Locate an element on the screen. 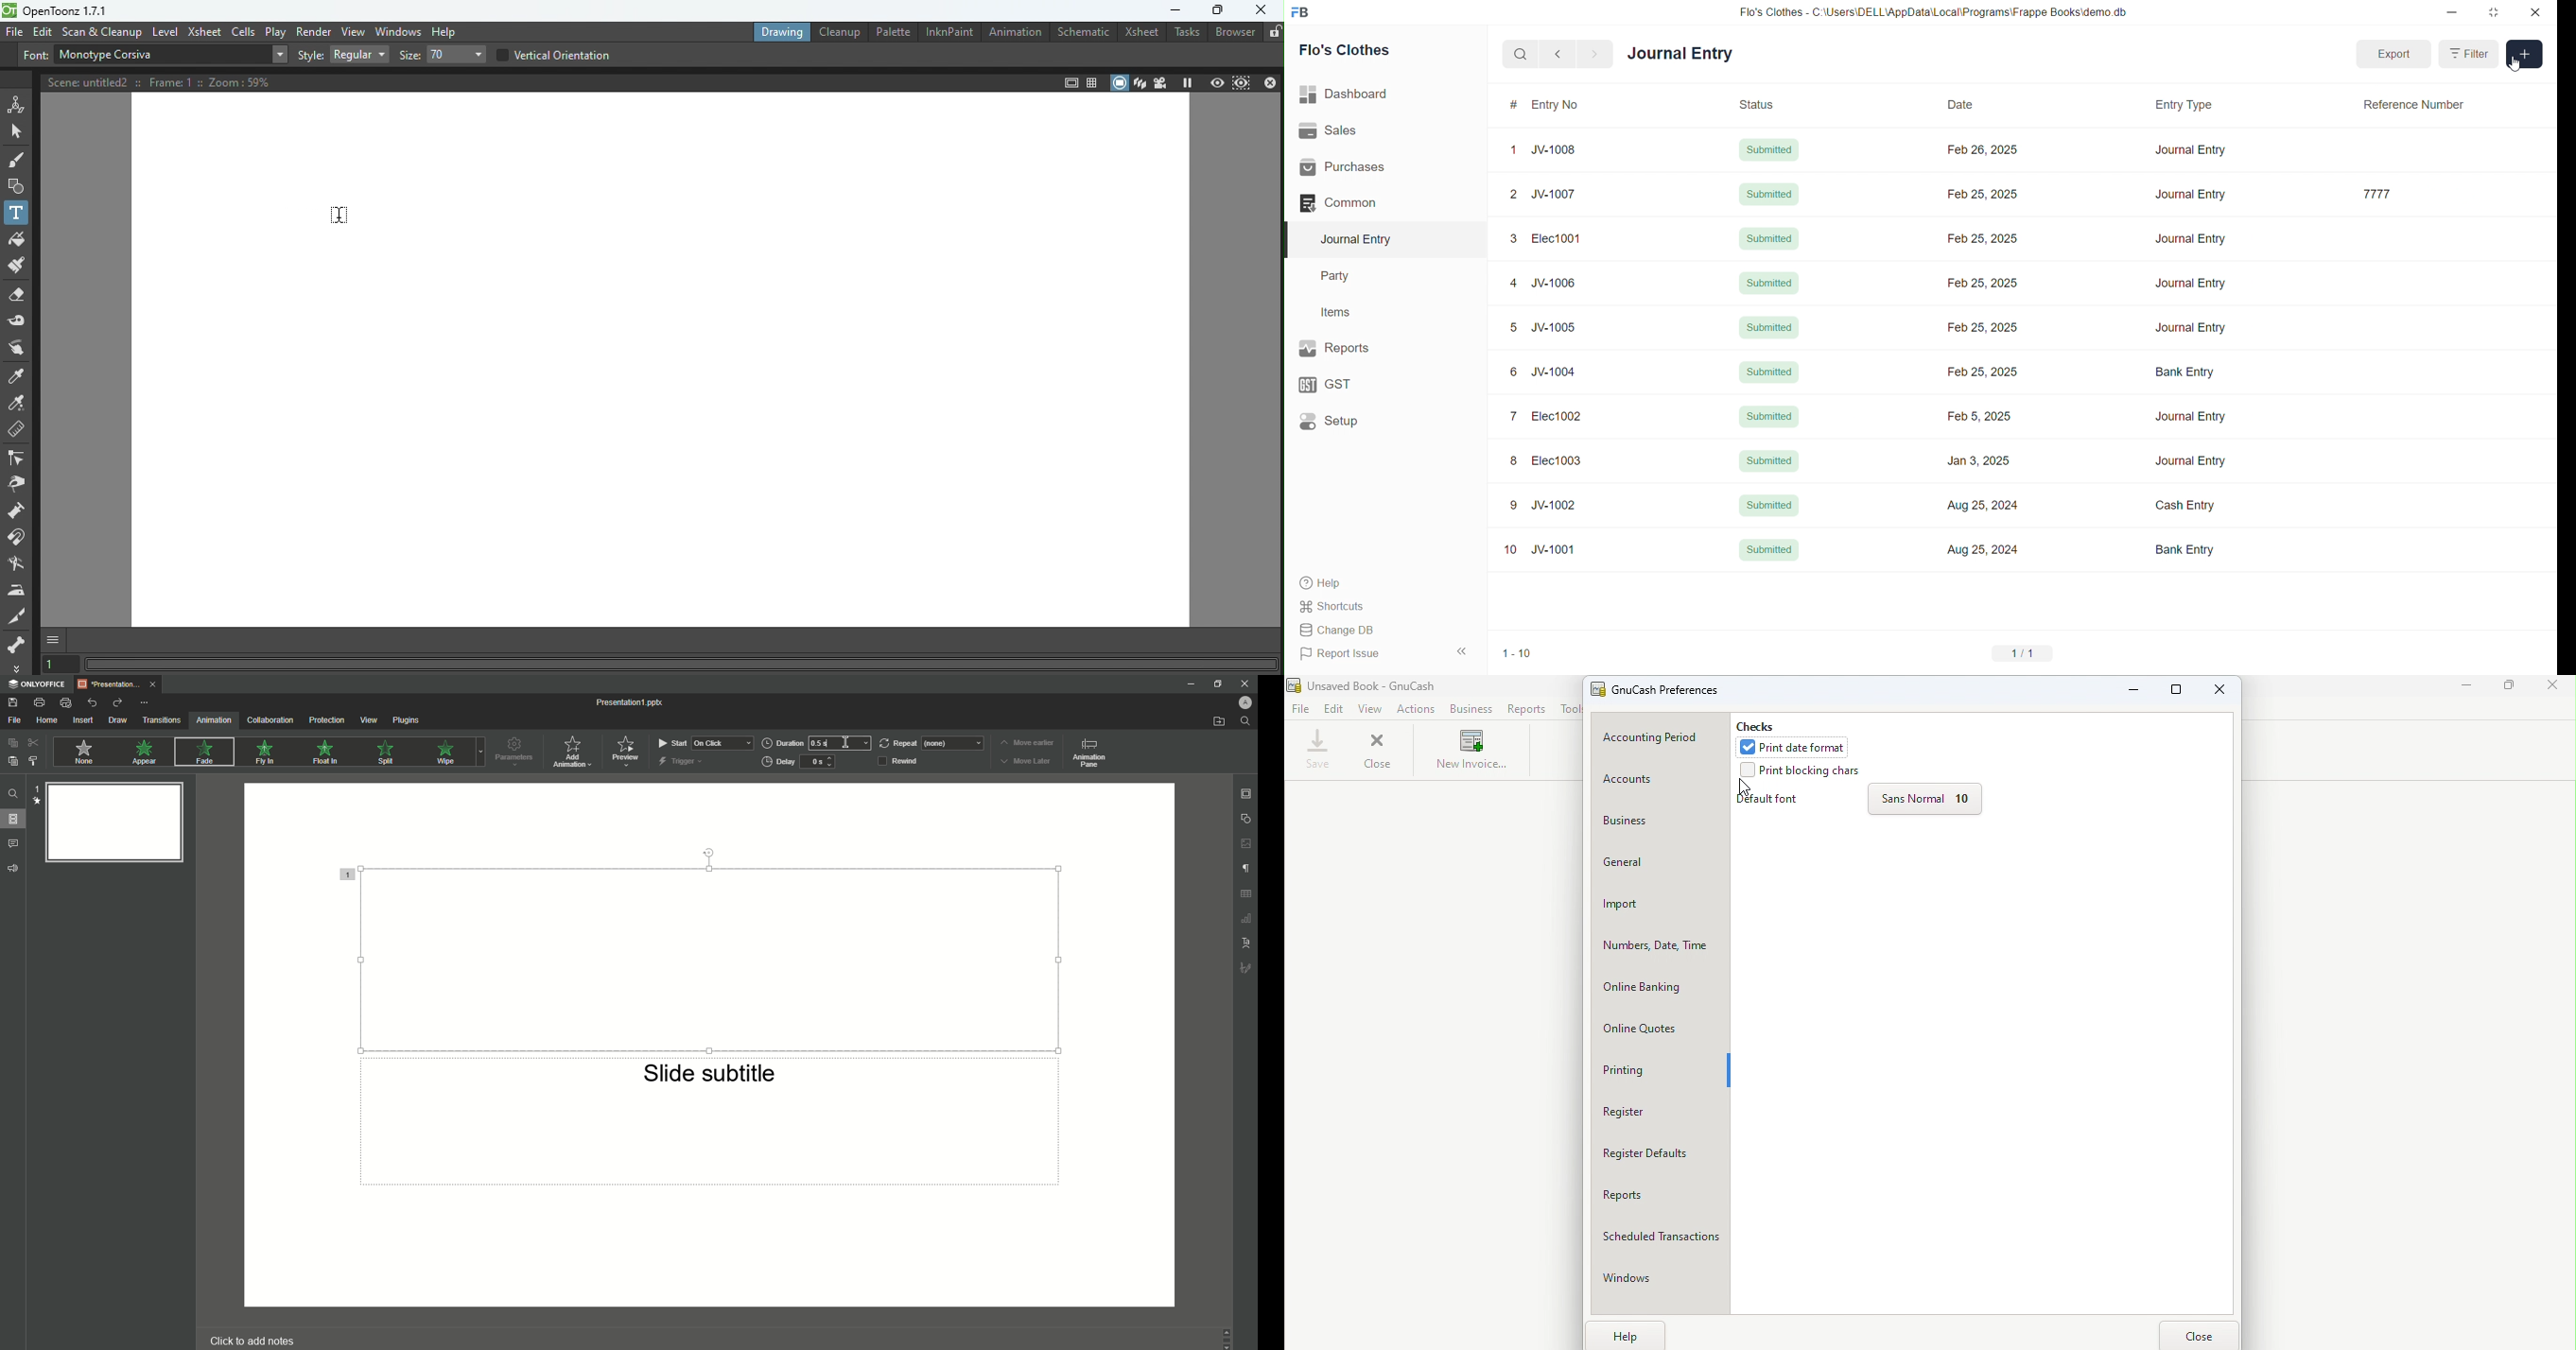 This screenshot has width=2576, height=1372. Aug 25, 2024 is located at coordinates (1985, 505).